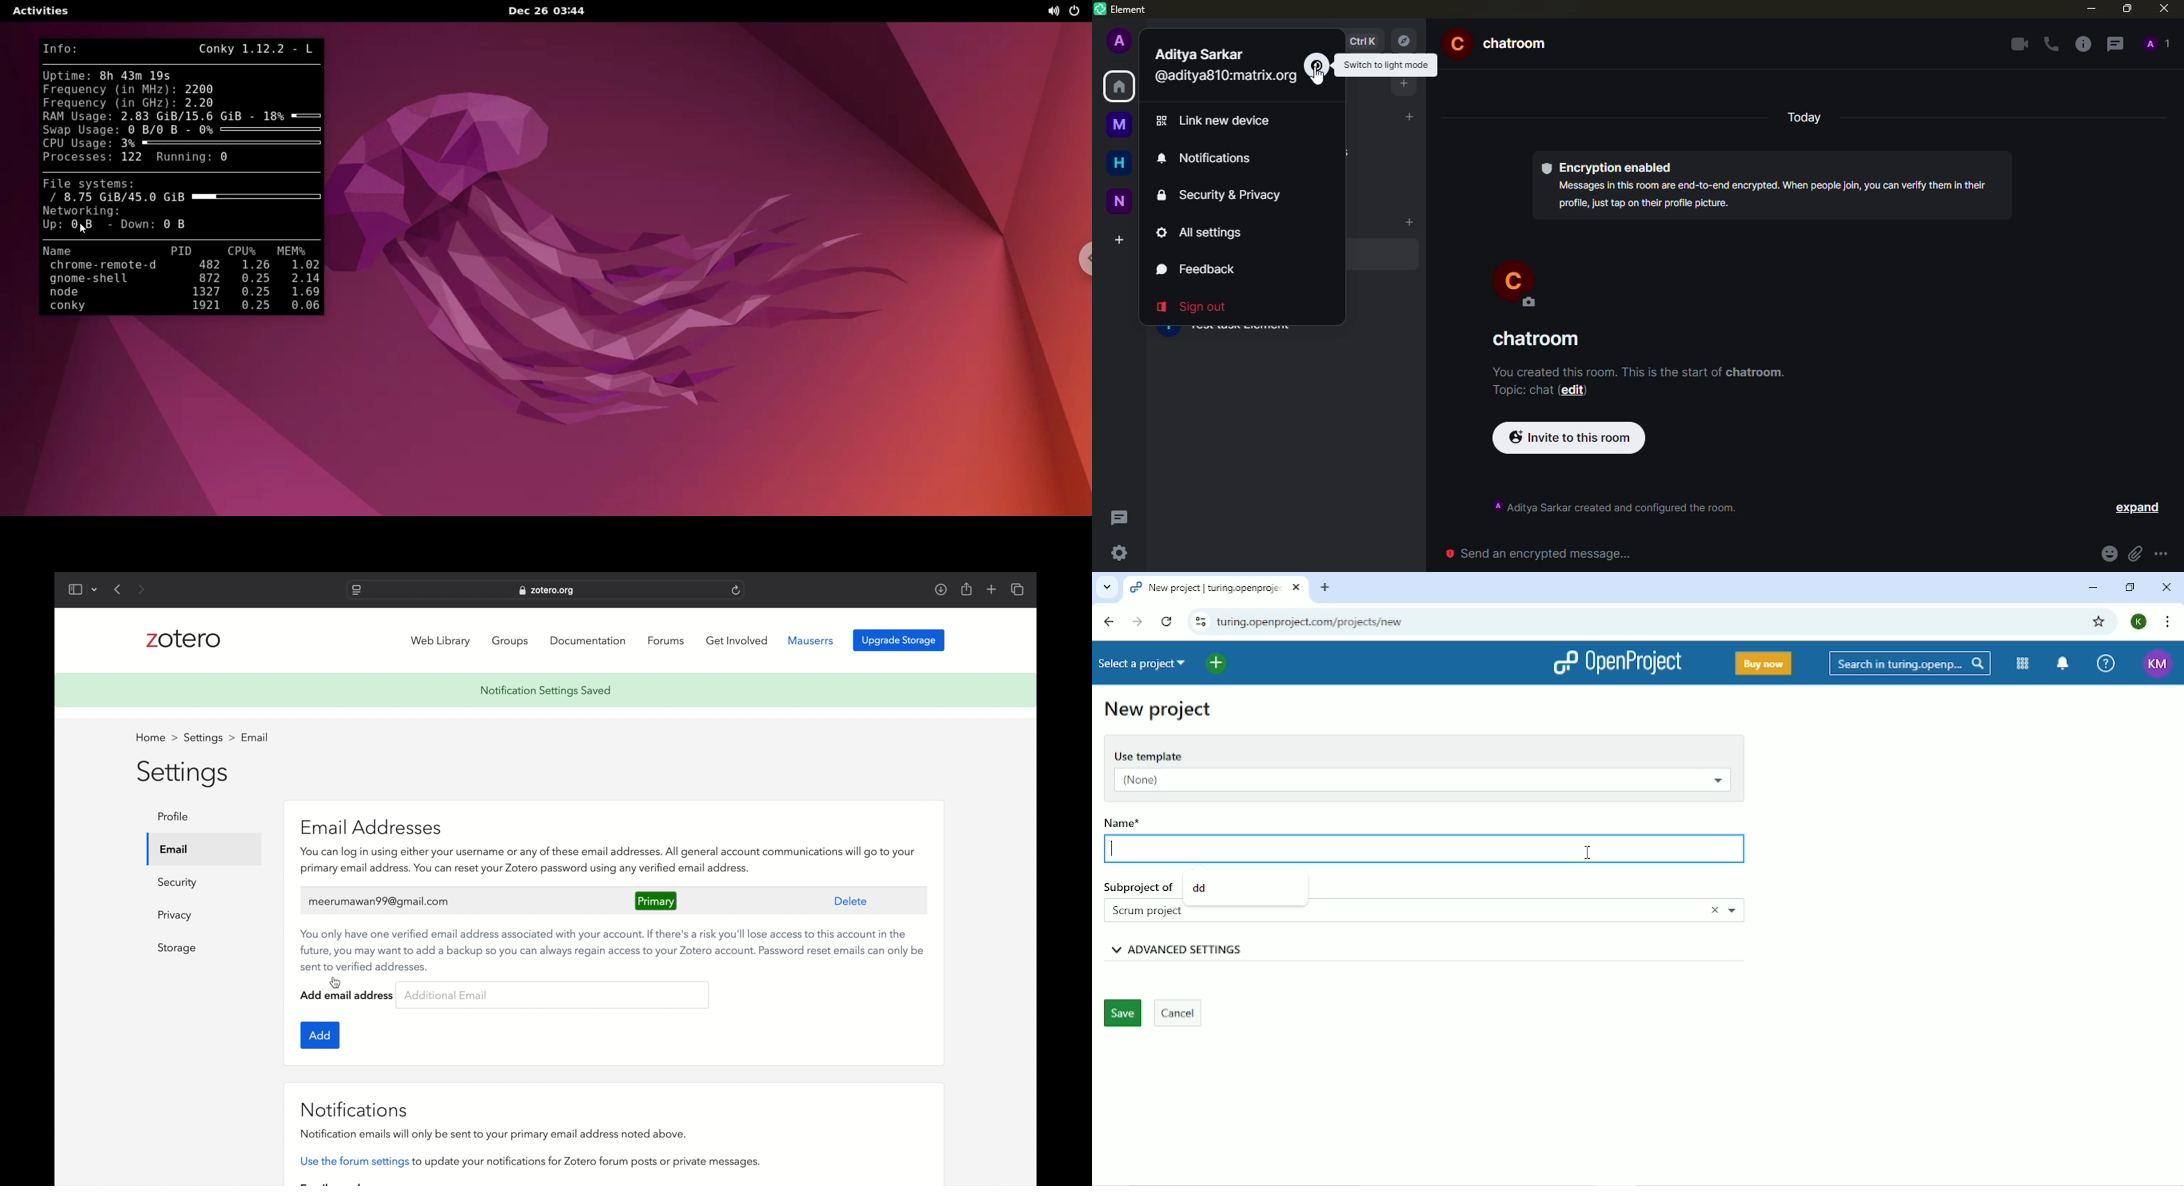  Describe the element at coordinates (1639, 373) in the screenshot. I see `info` at that location.